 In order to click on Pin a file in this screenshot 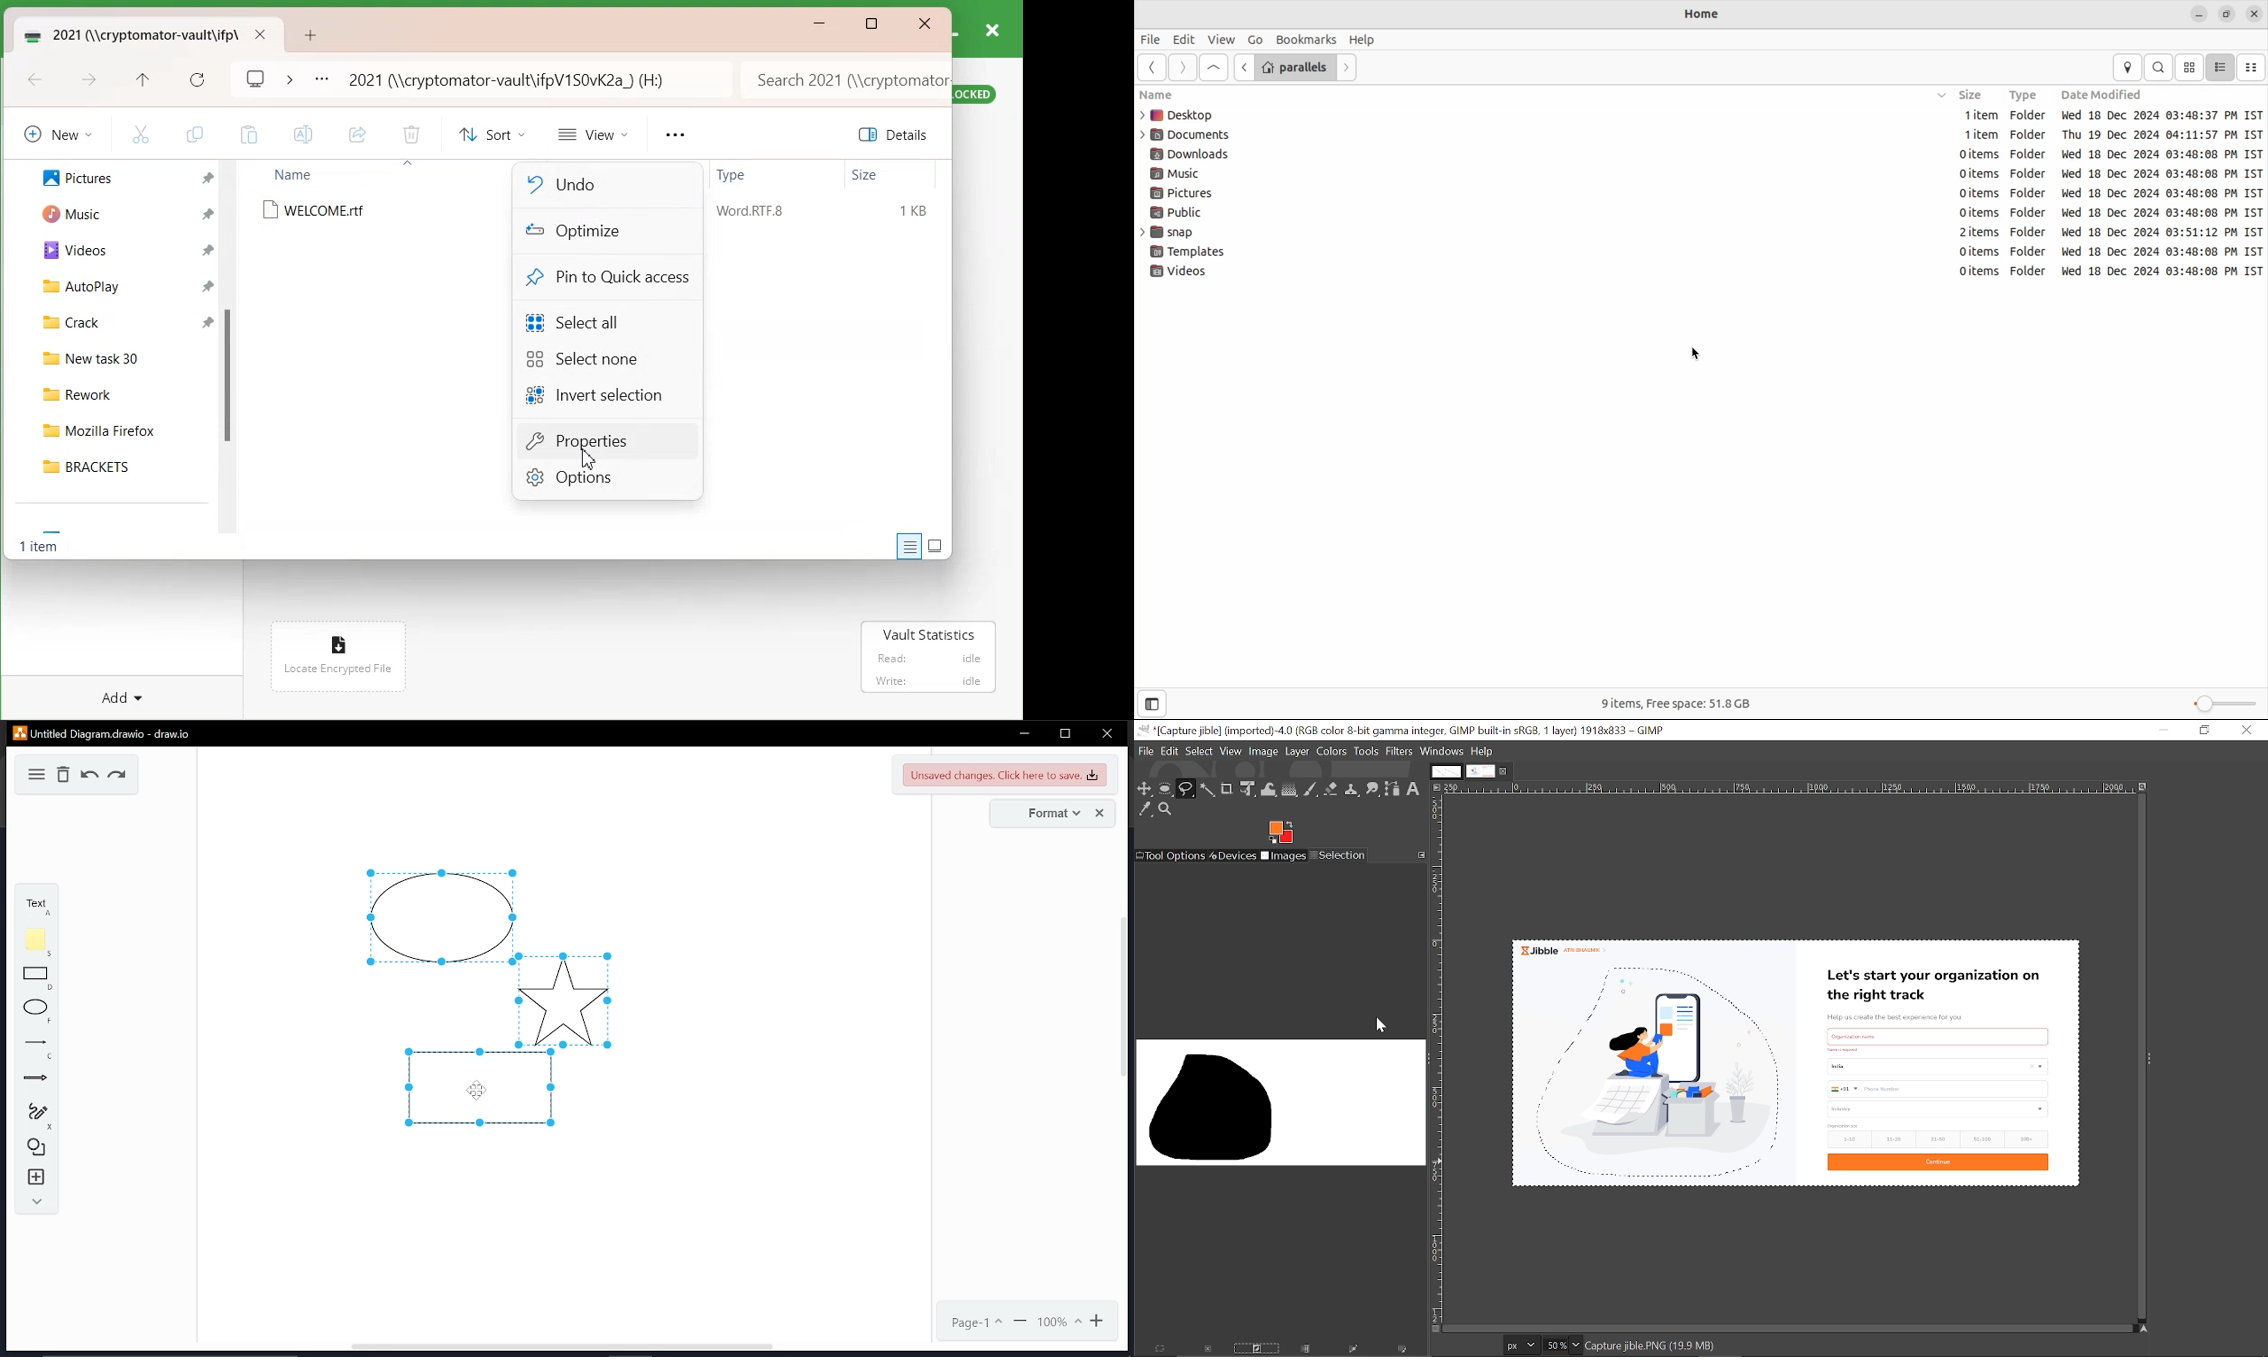, I will do `click(208, 320)`.